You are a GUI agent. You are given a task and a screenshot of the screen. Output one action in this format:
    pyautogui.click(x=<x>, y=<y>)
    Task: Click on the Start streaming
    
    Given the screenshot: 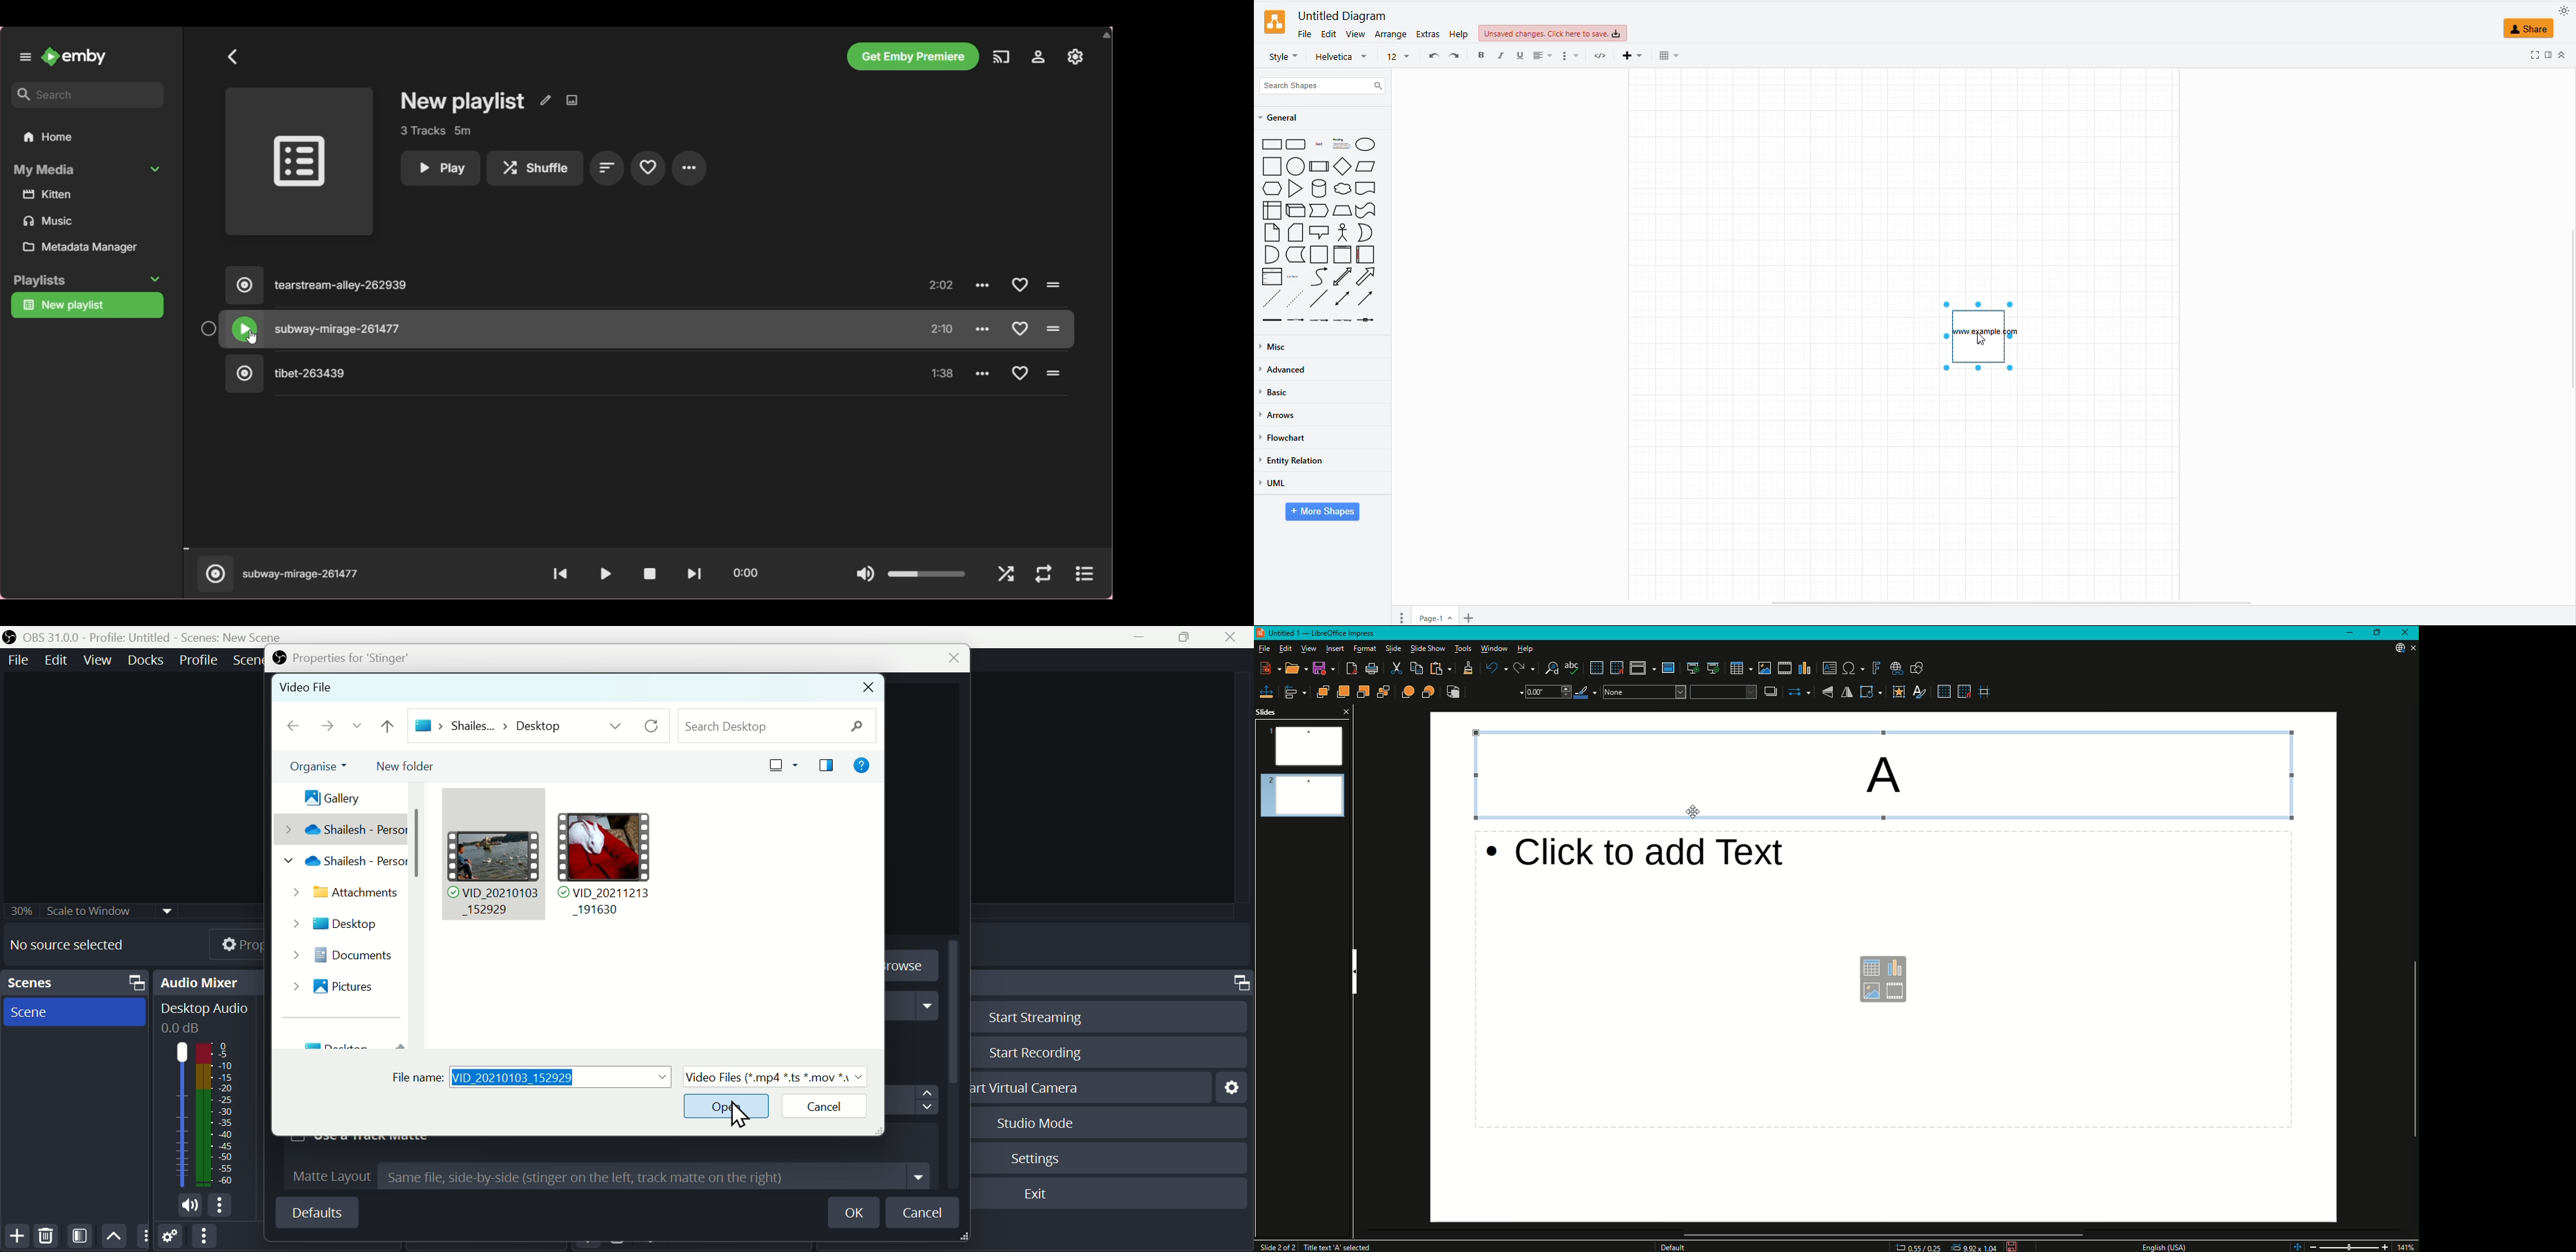 What is the action you would take?
    pyautogui.click(x=1030, y=1015)
    